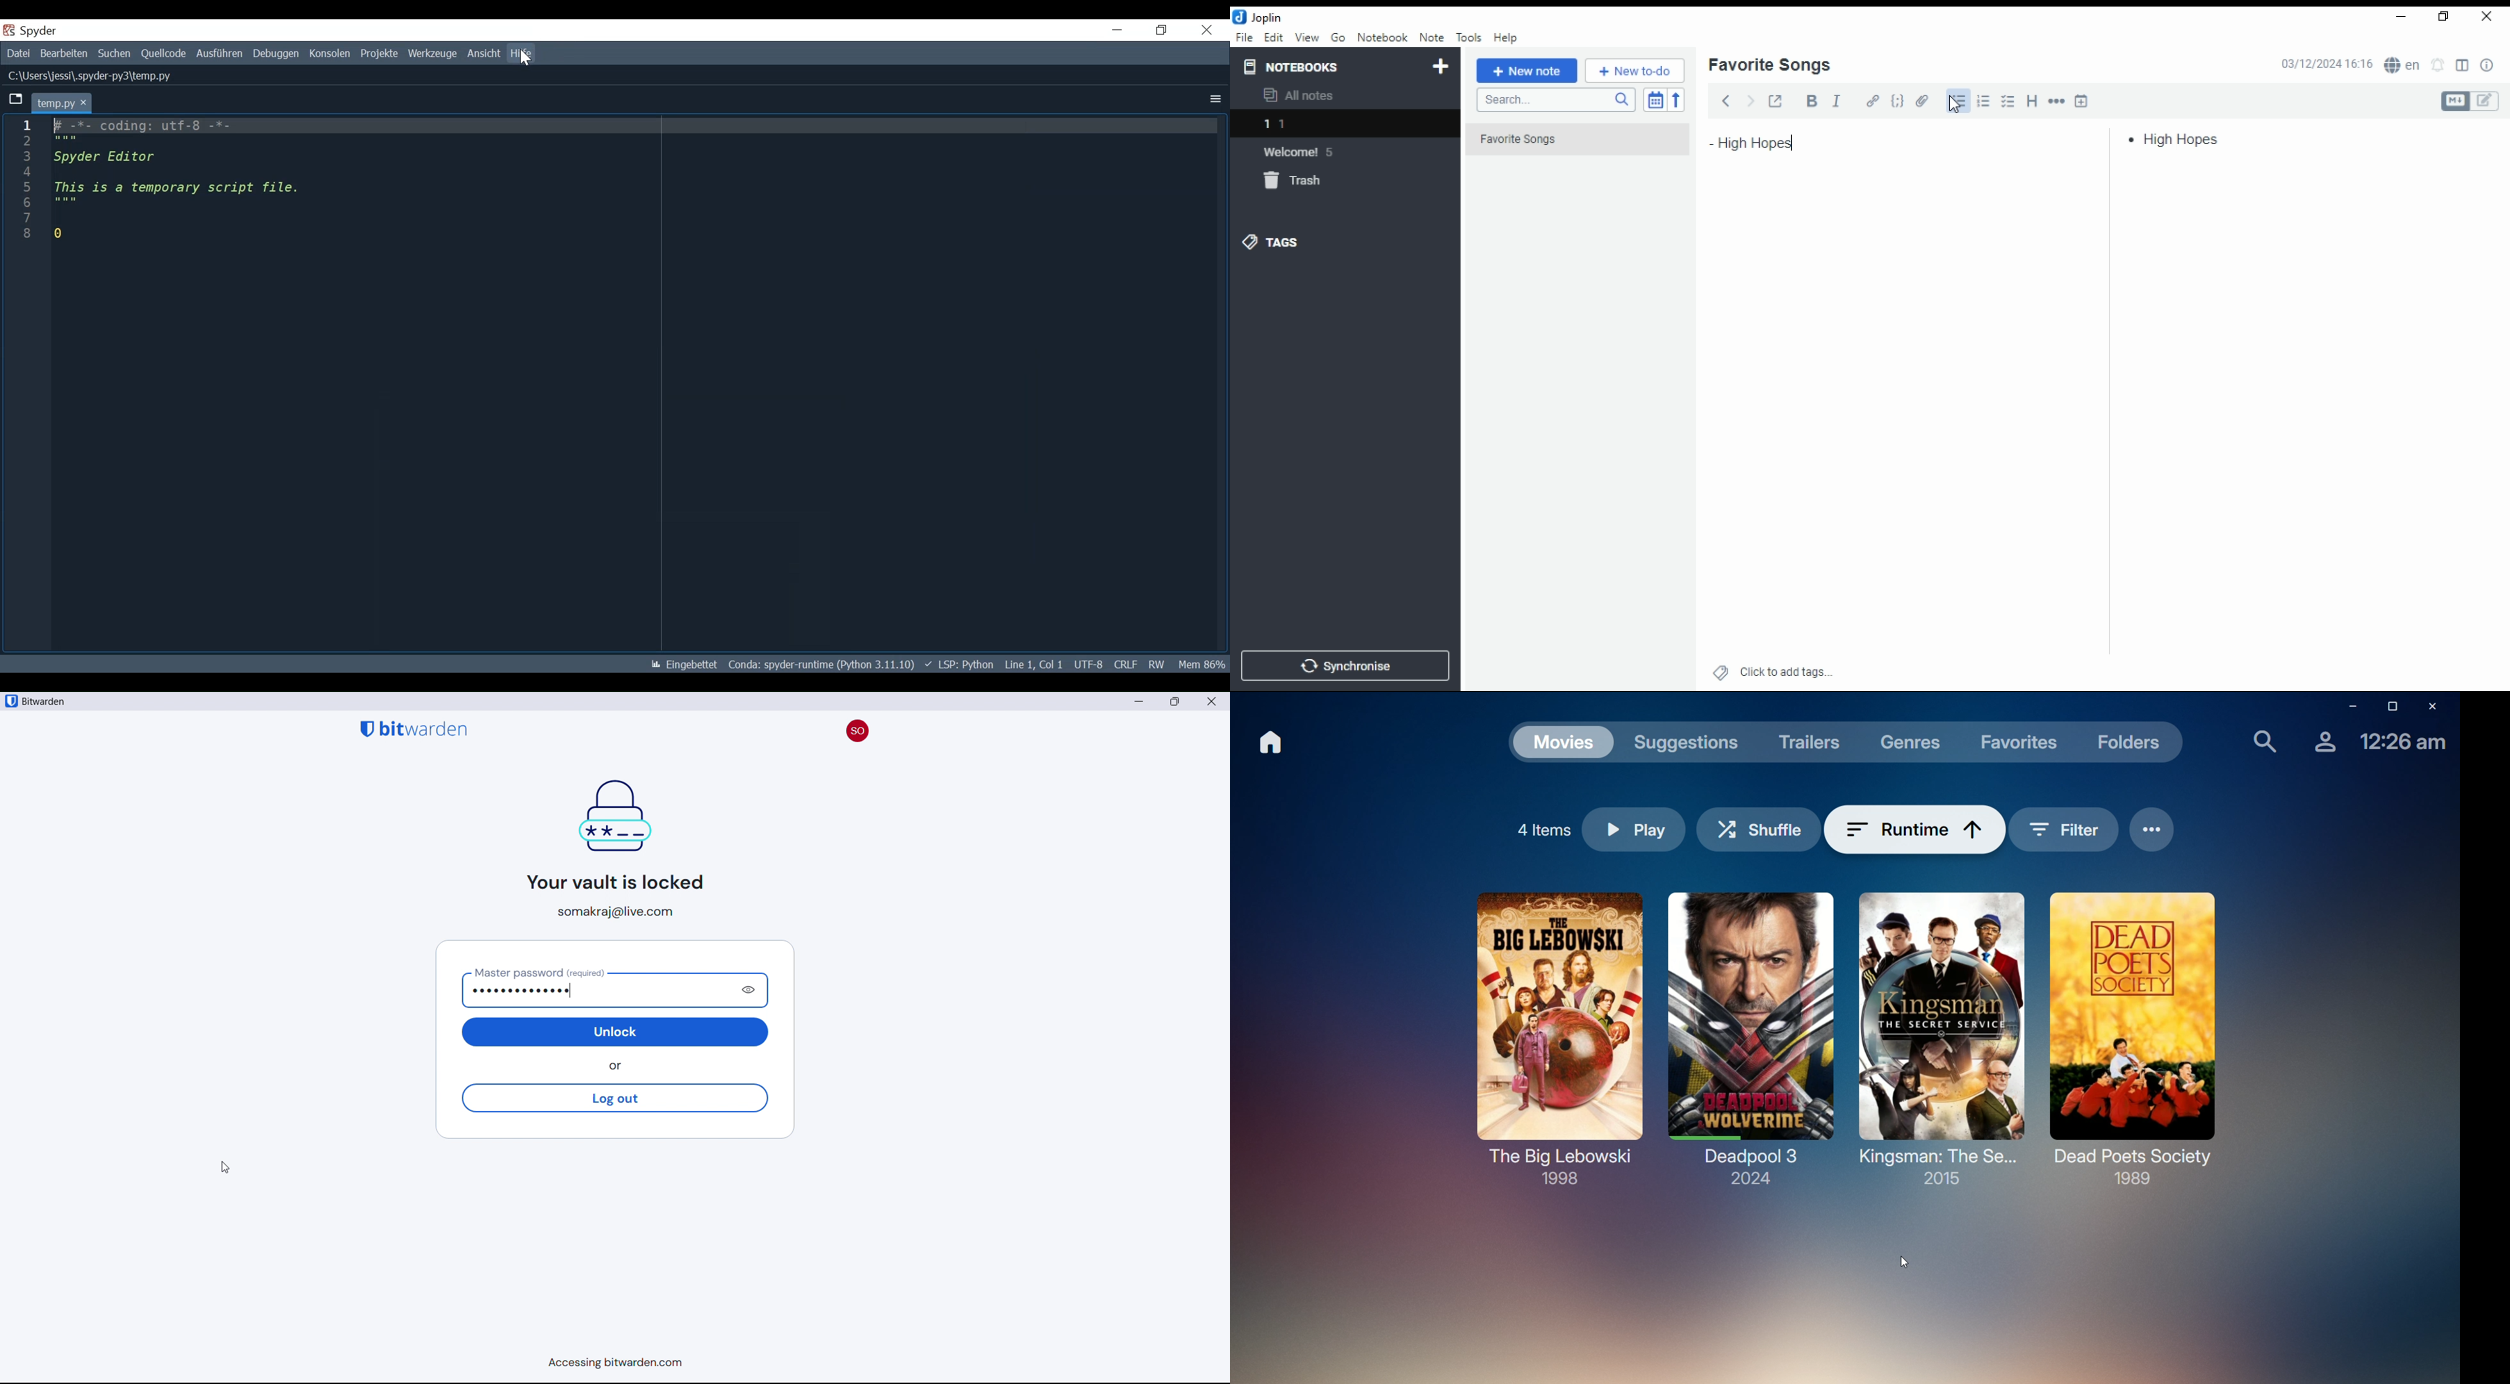  What do you see at coordinates (1750, 99) in the screenshot?
I see `forward` at bounding box center [1750, 99].